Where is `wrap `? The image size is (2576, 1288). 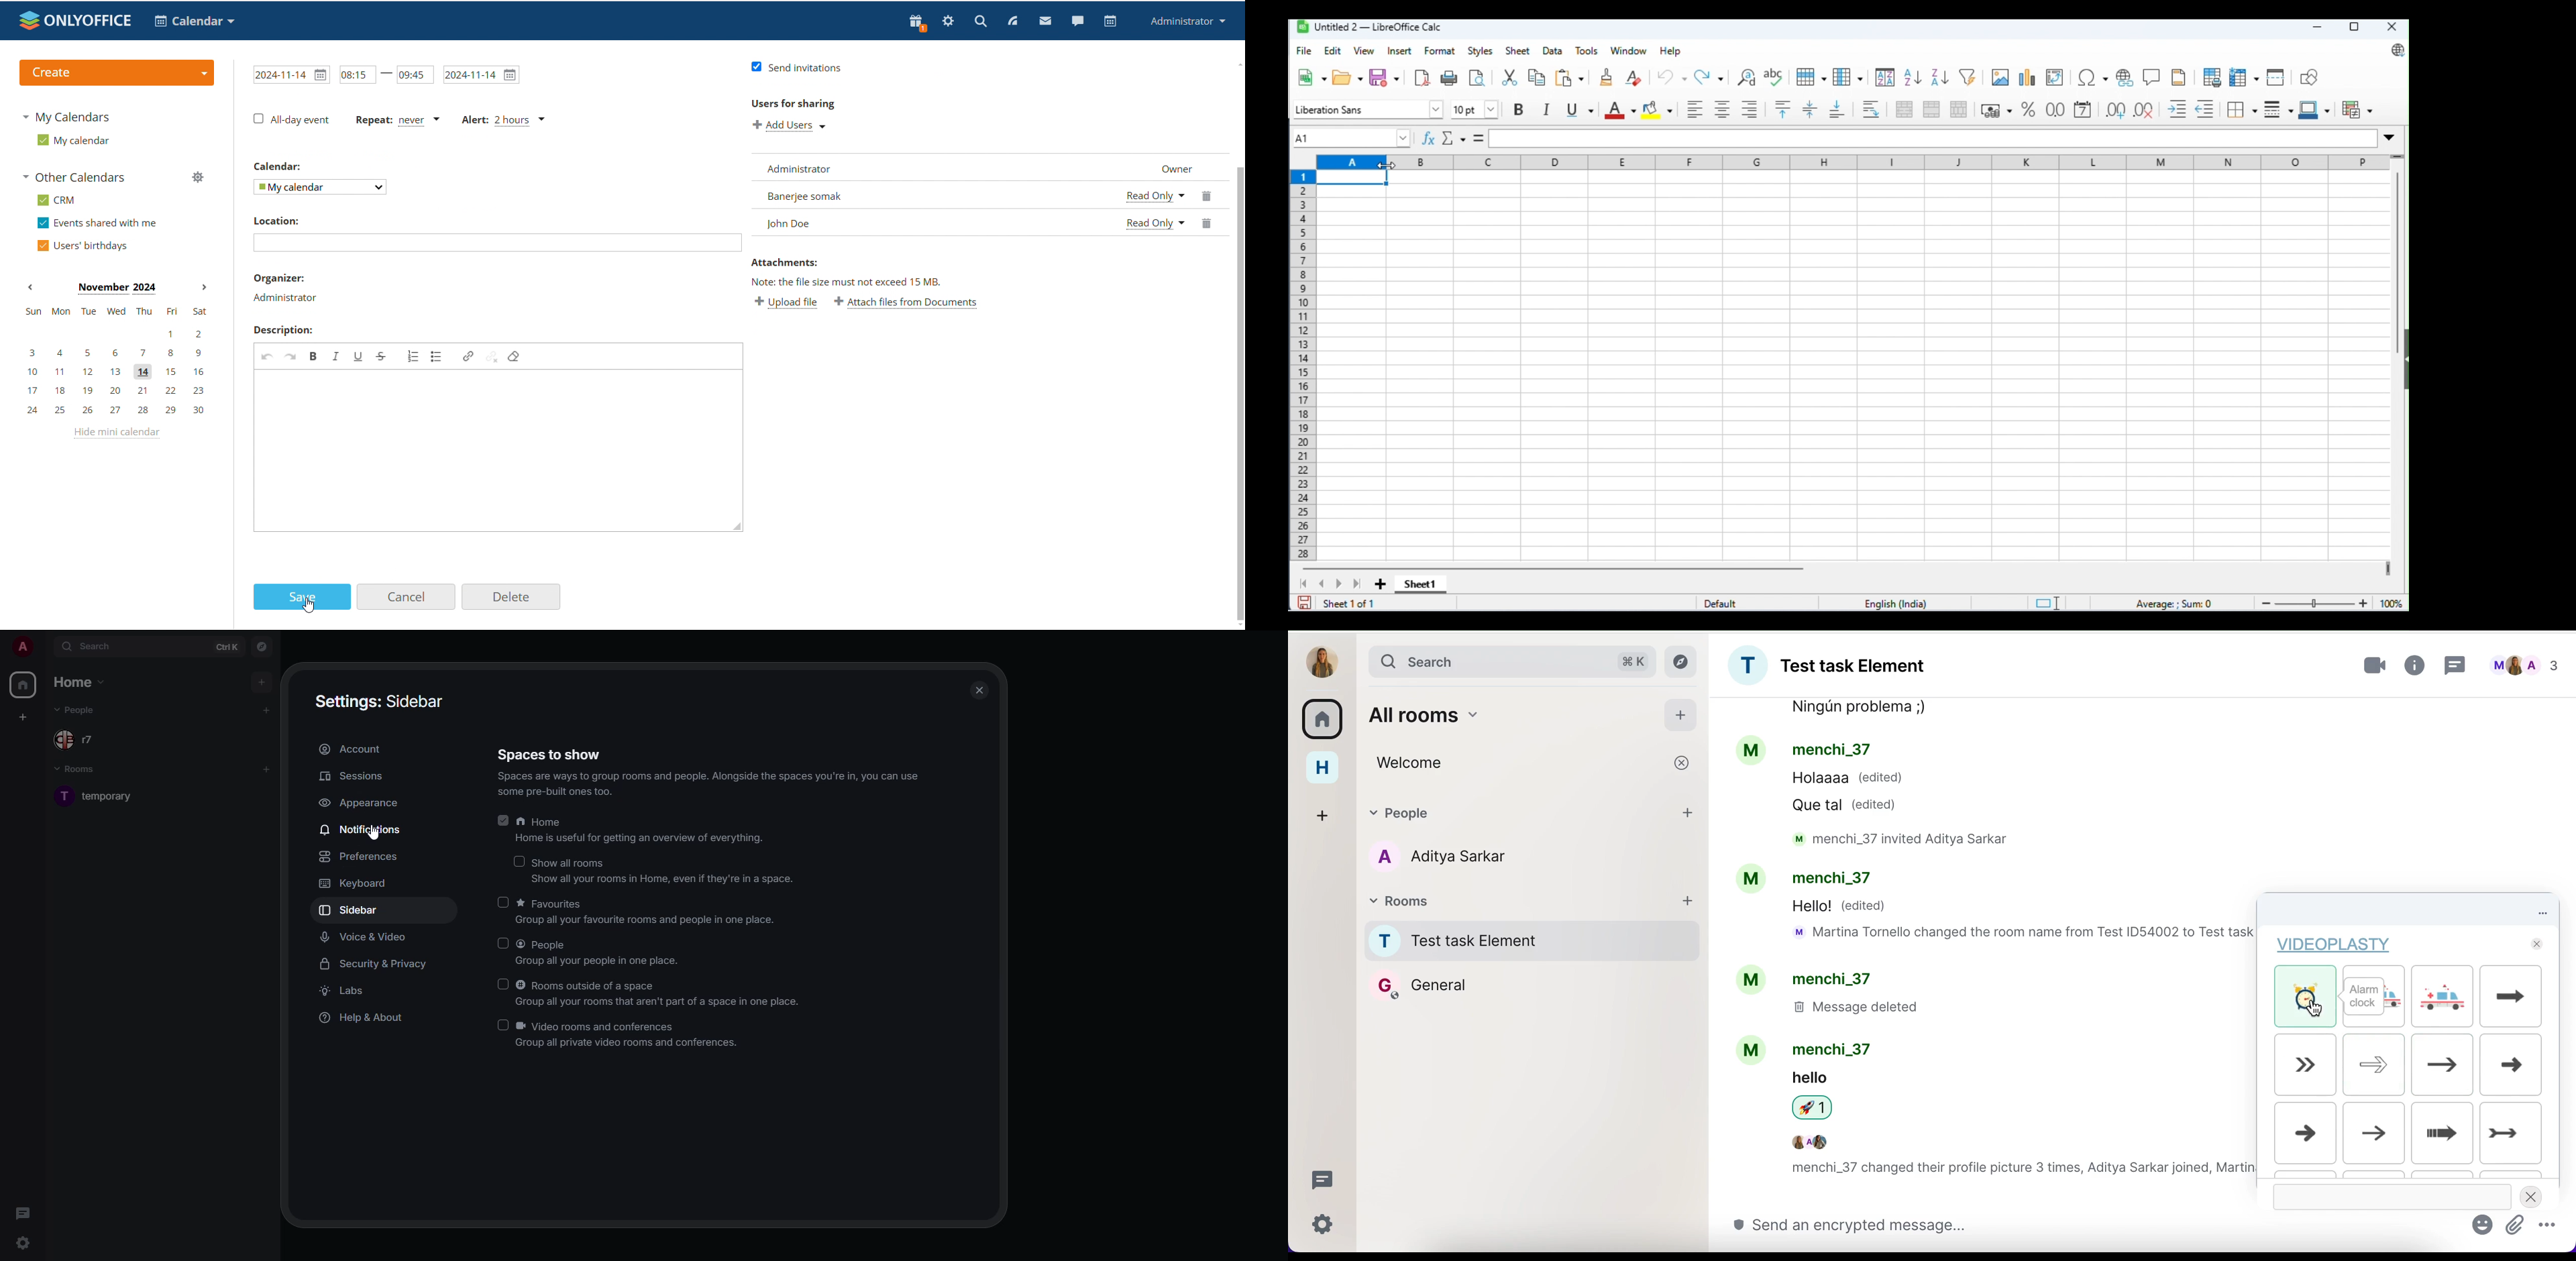
wrap  is located at coordinates (1872, 109).